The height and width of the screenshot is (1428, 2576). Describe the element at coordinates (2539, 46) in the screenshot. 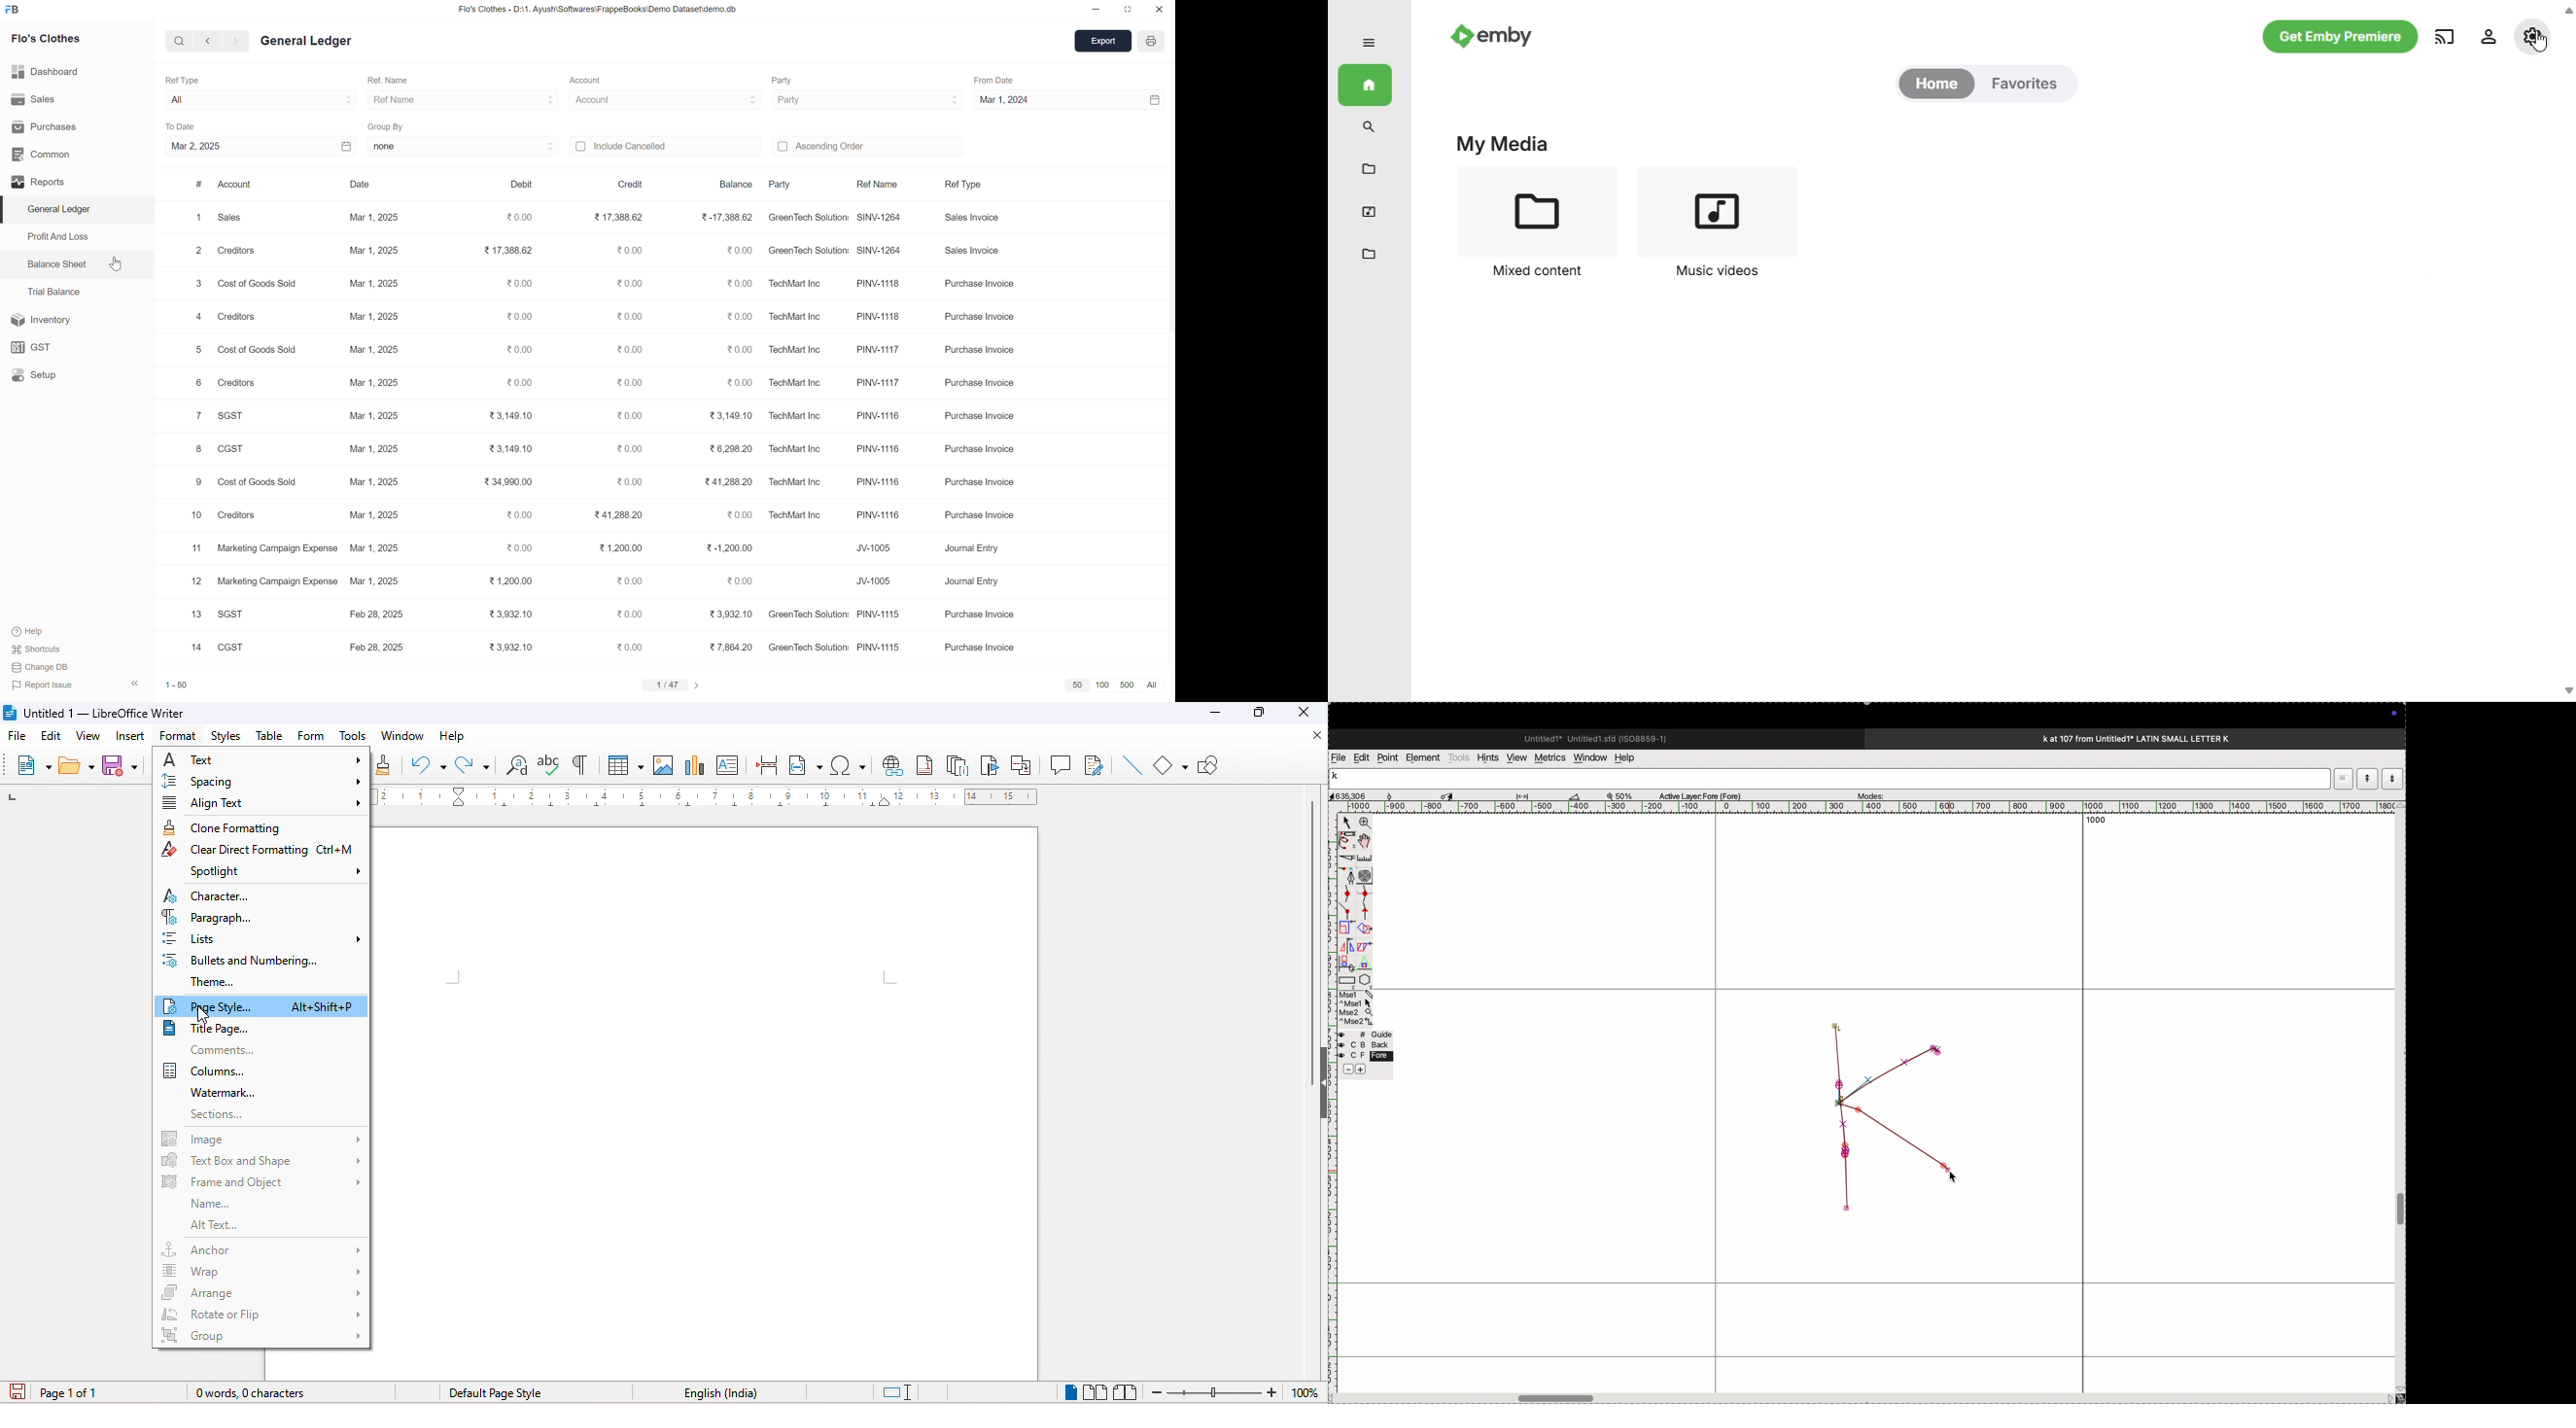

I see `cursor` at that location.